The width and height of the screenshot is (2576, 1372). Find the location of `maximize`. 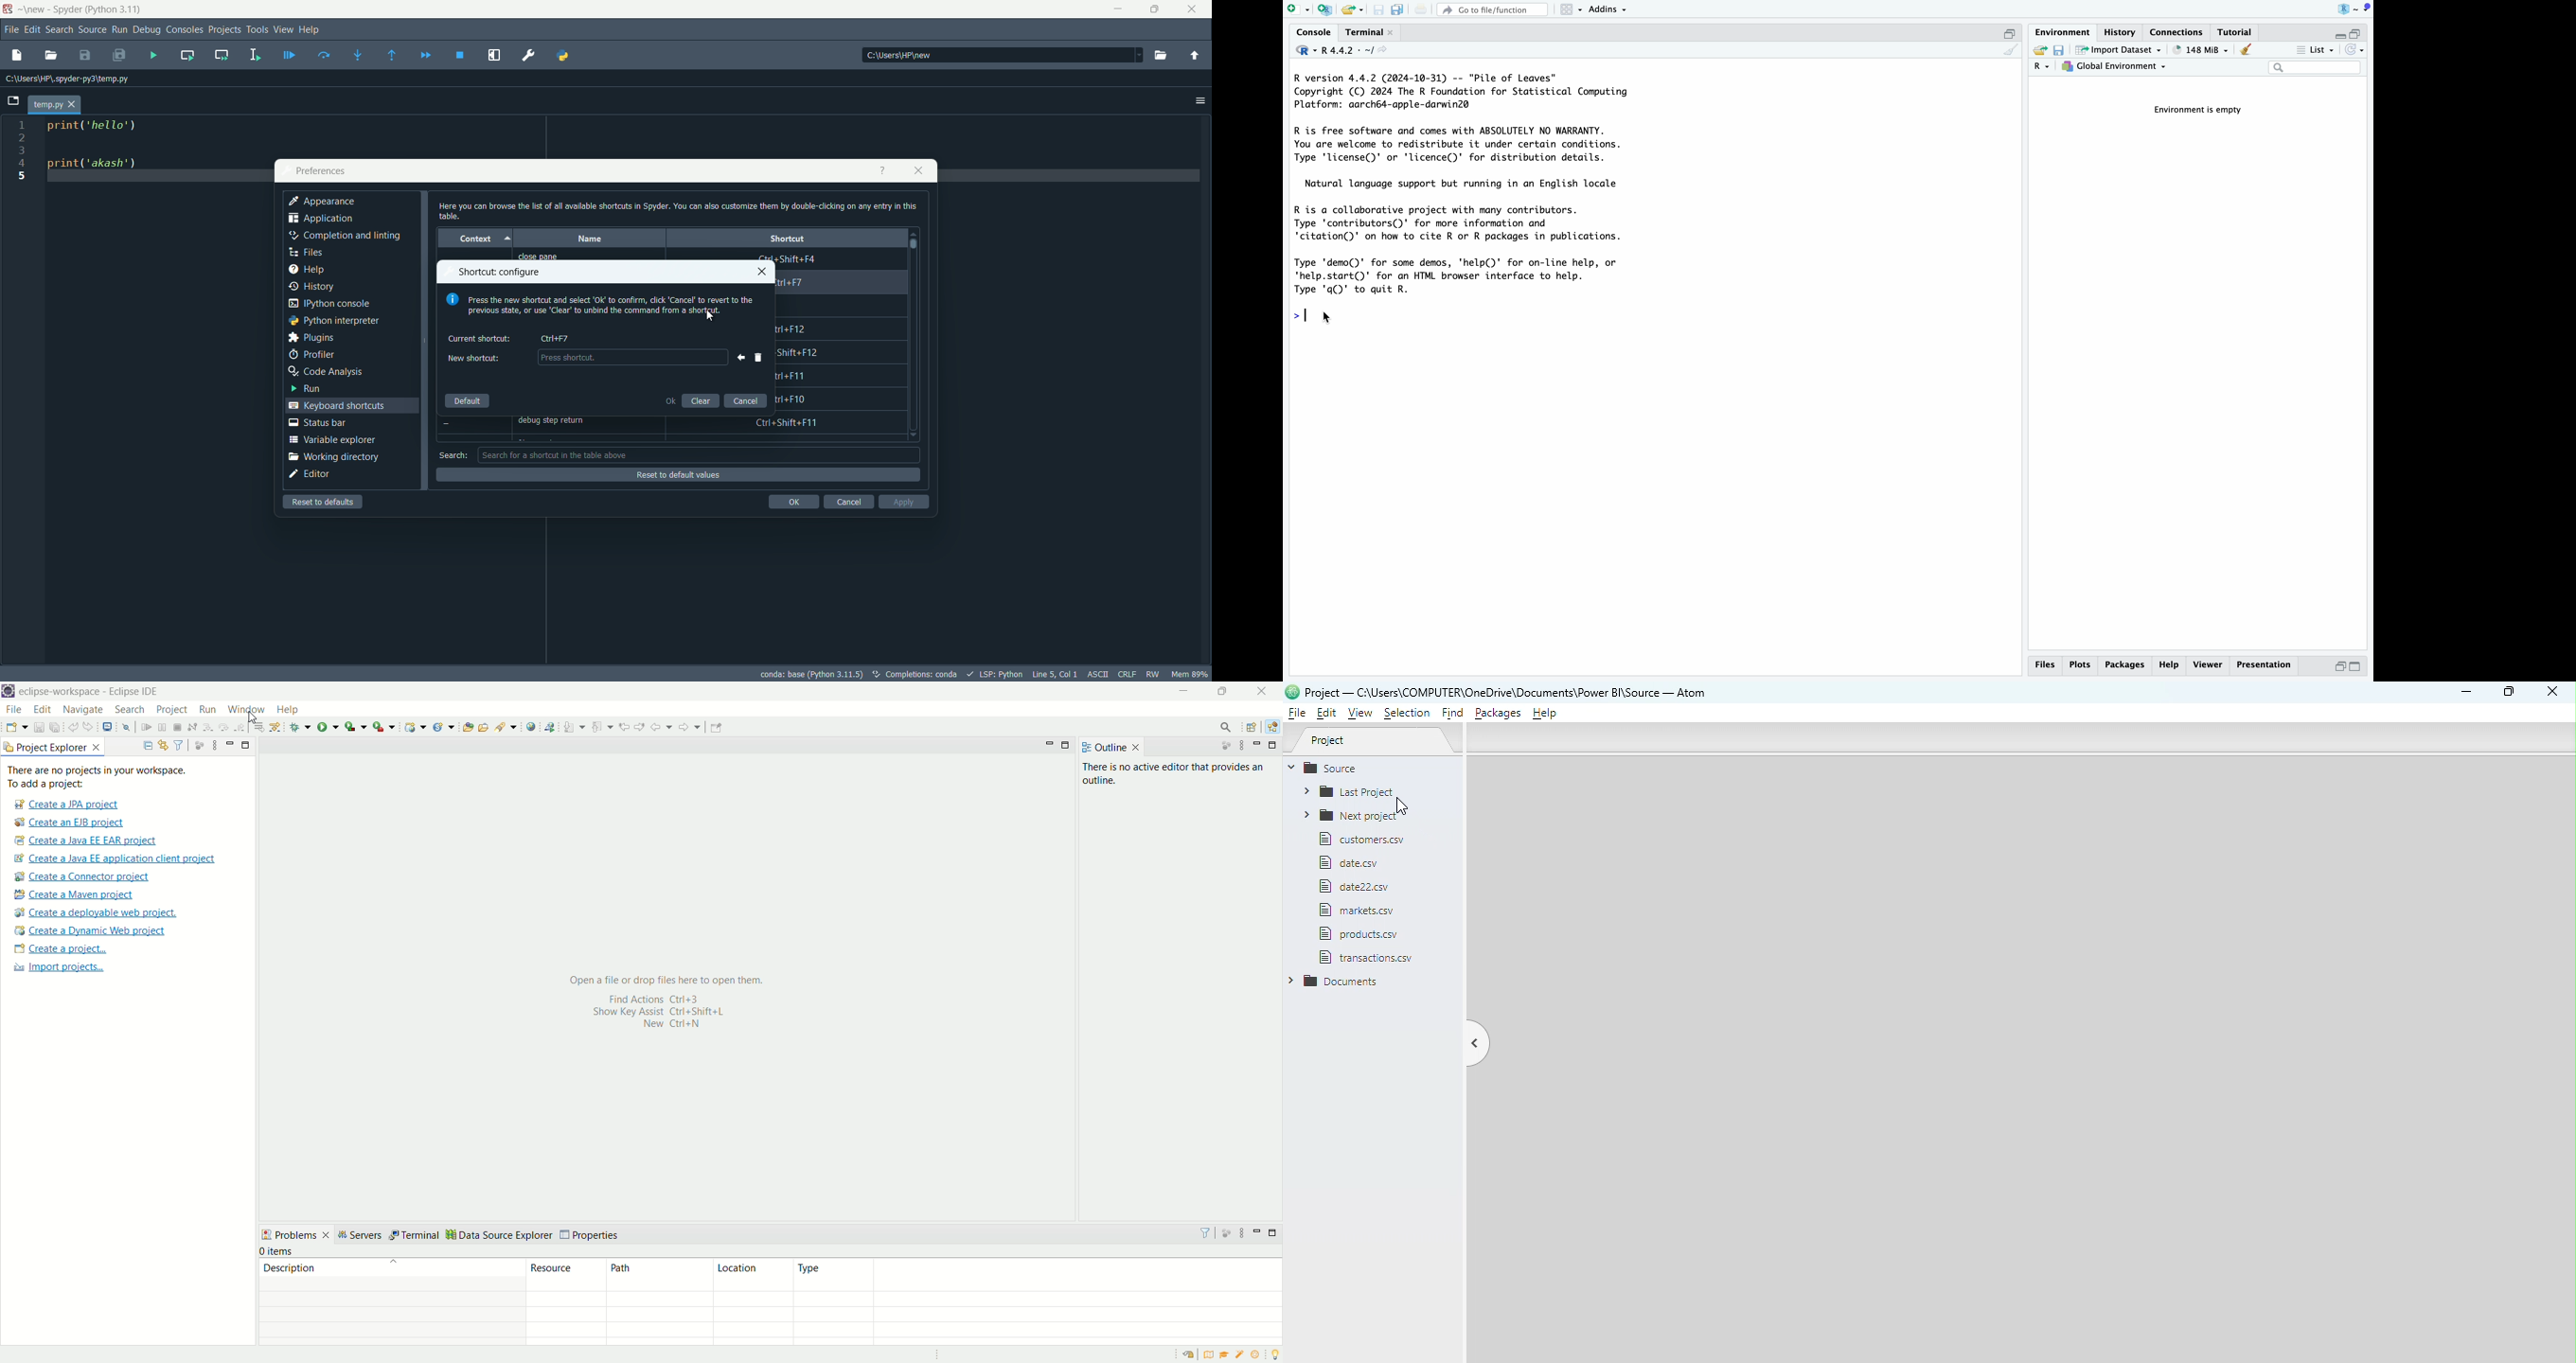

maximize is located at coordinates (2361, 29).